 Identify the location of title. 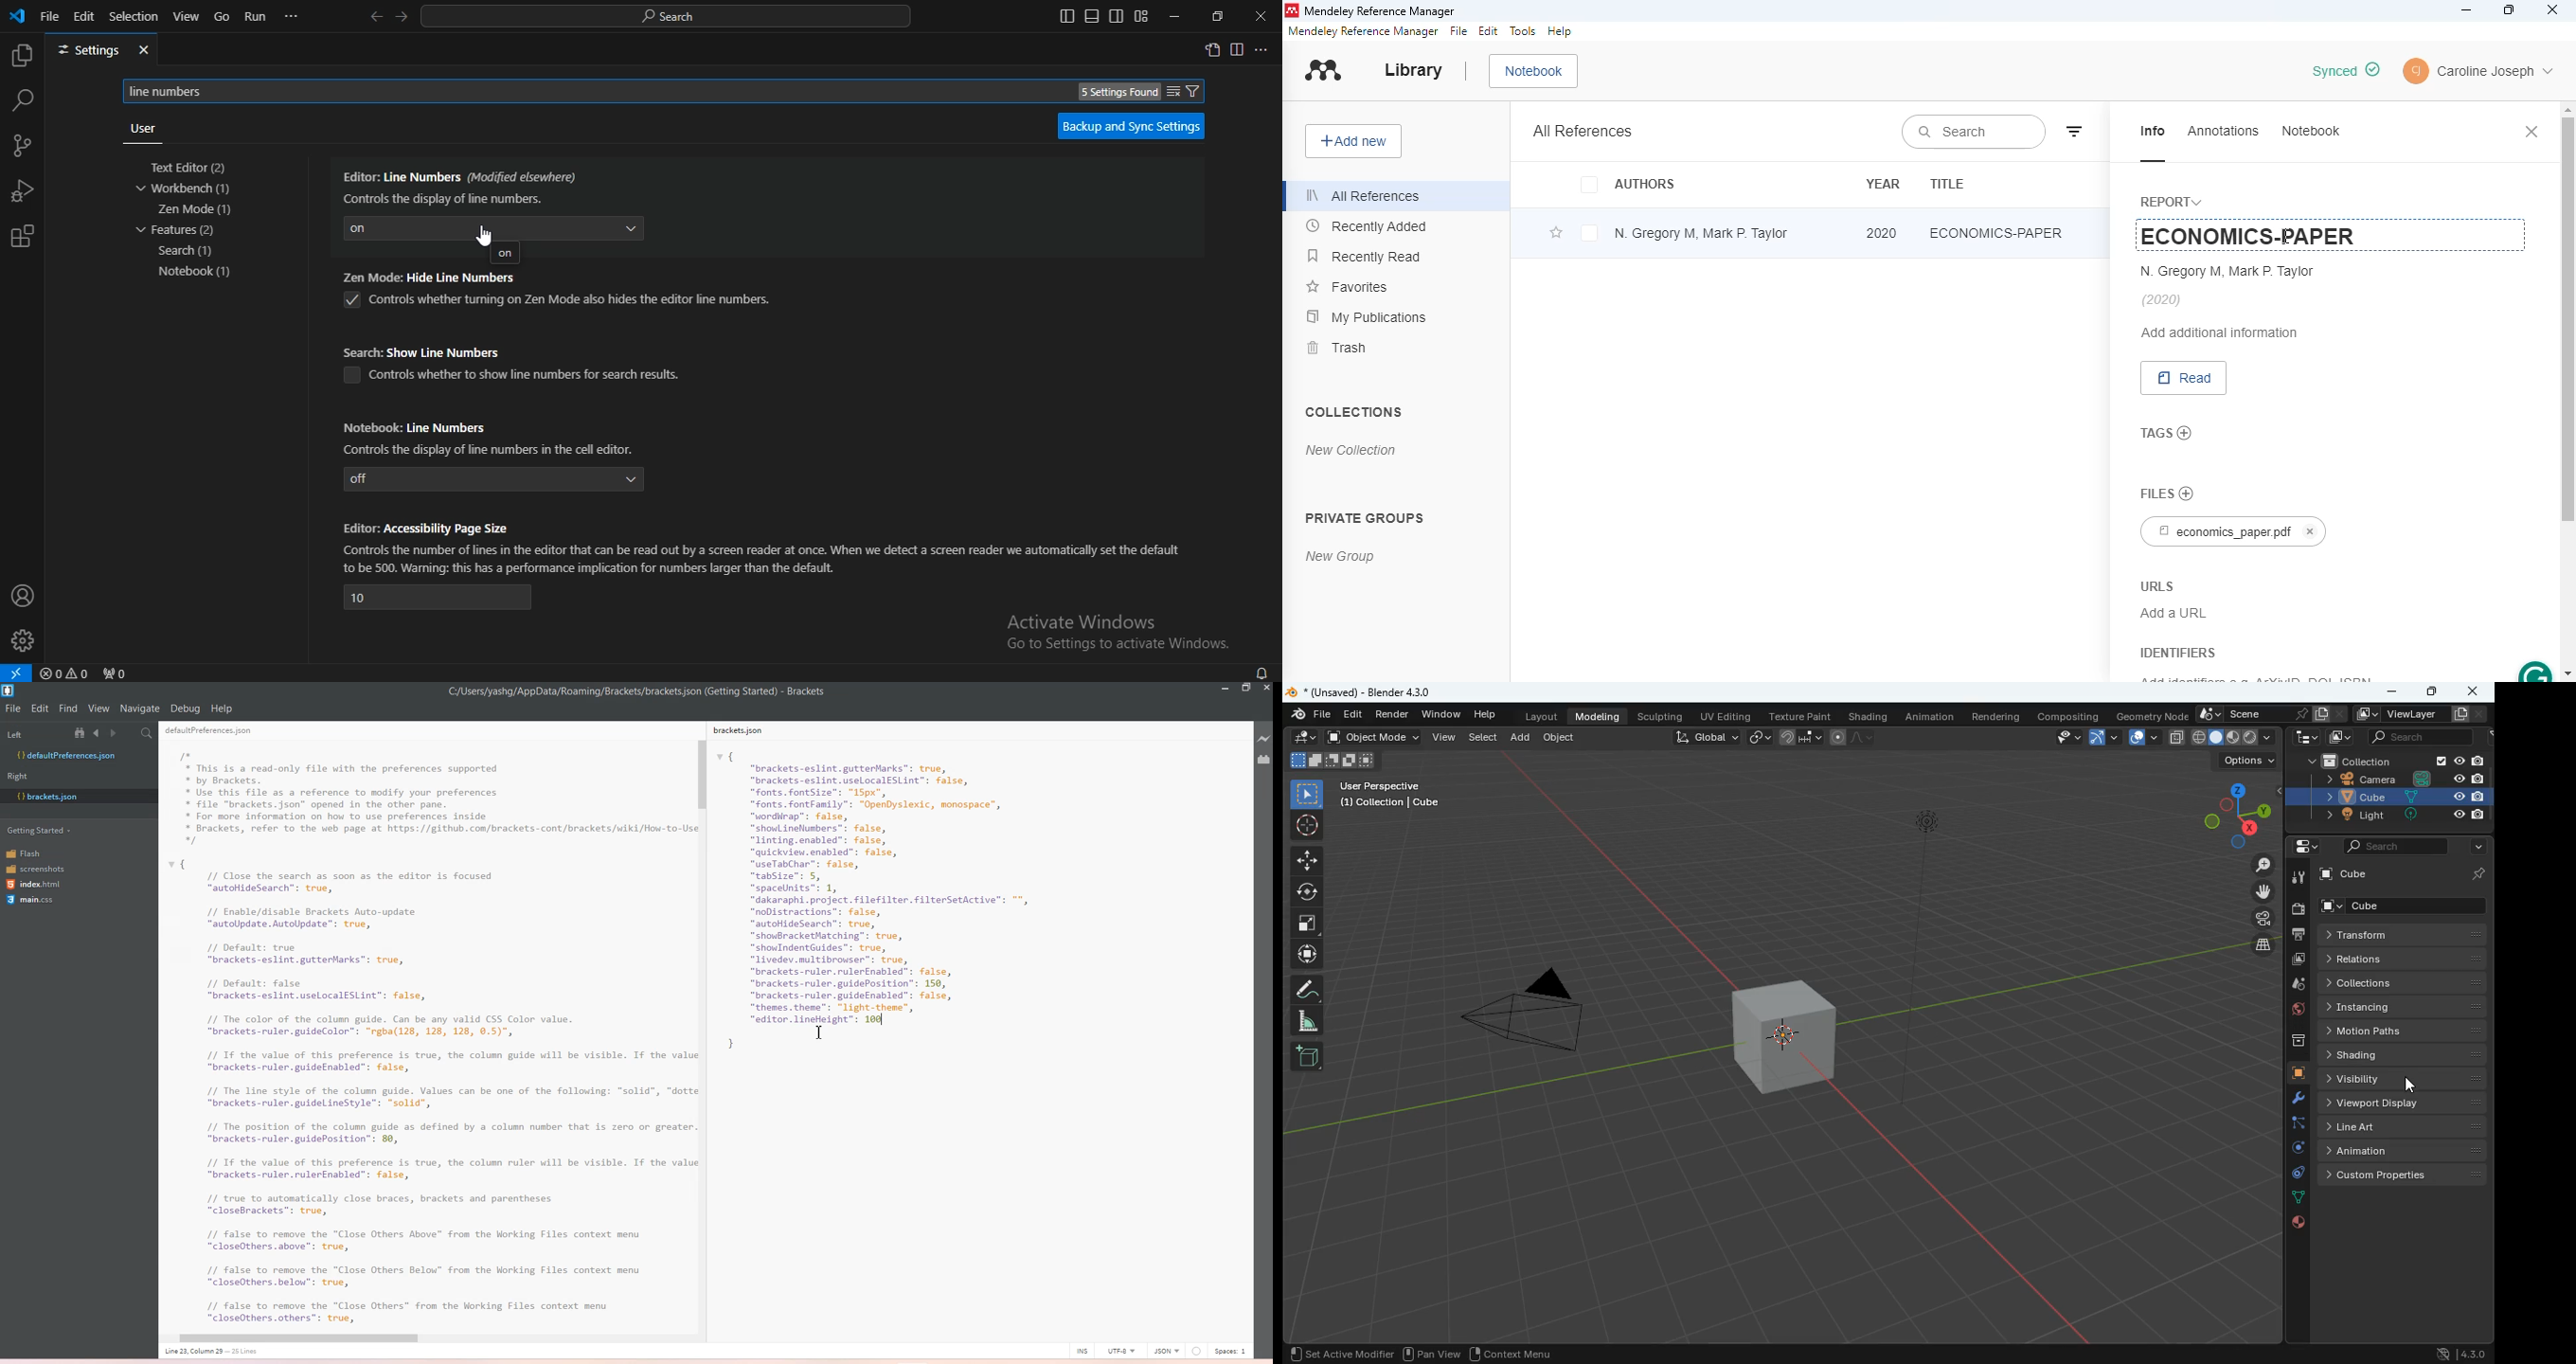
(1948, 185).